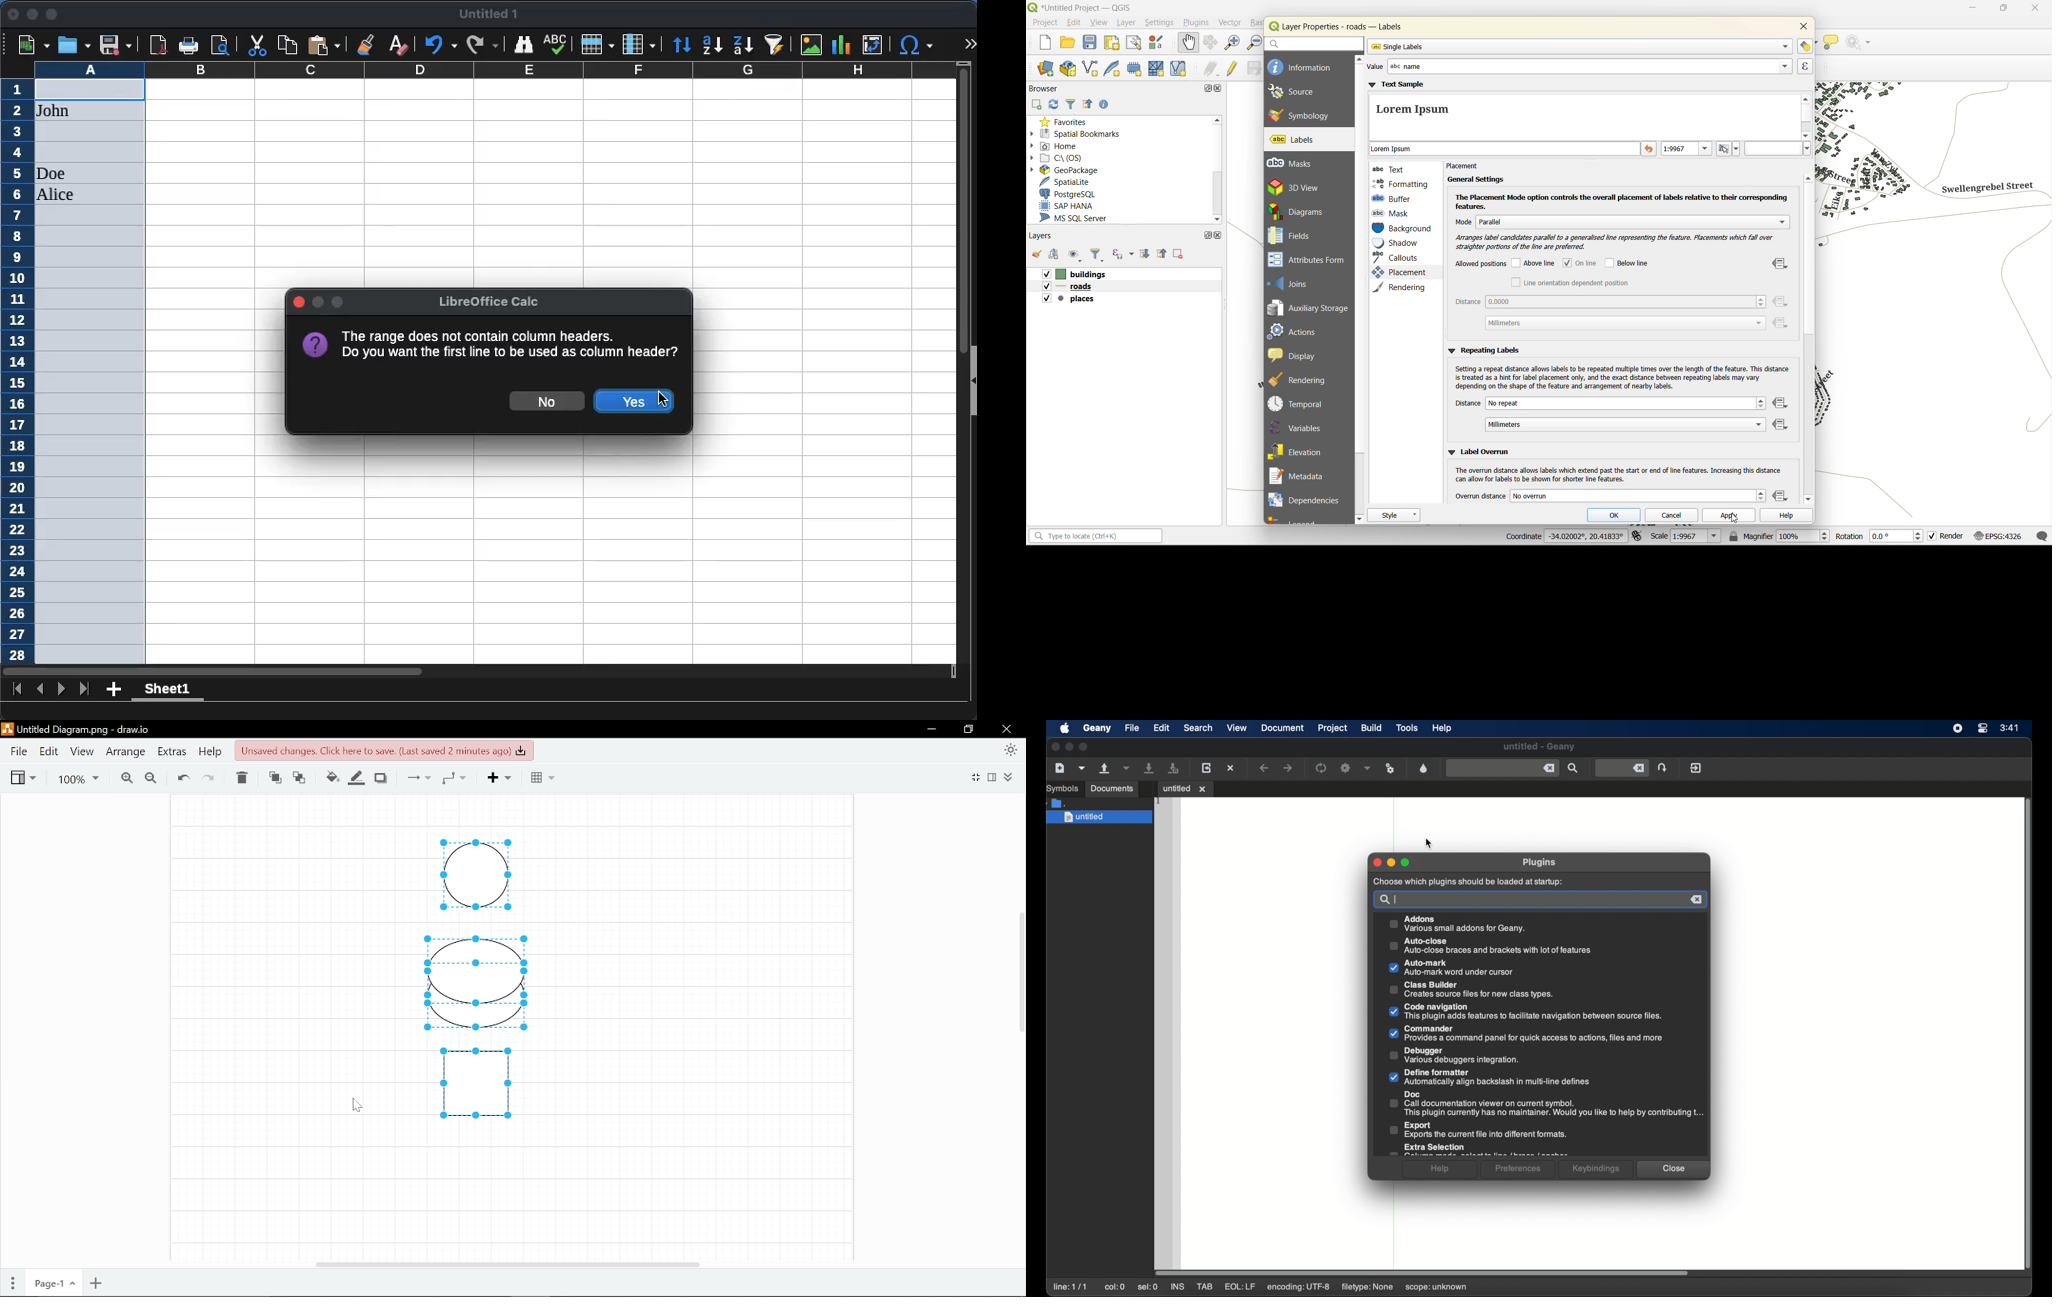  What do you see at coordinates (1402, 243) in the screenshot?
I see `shadow` at bounding box center [1402, 243].